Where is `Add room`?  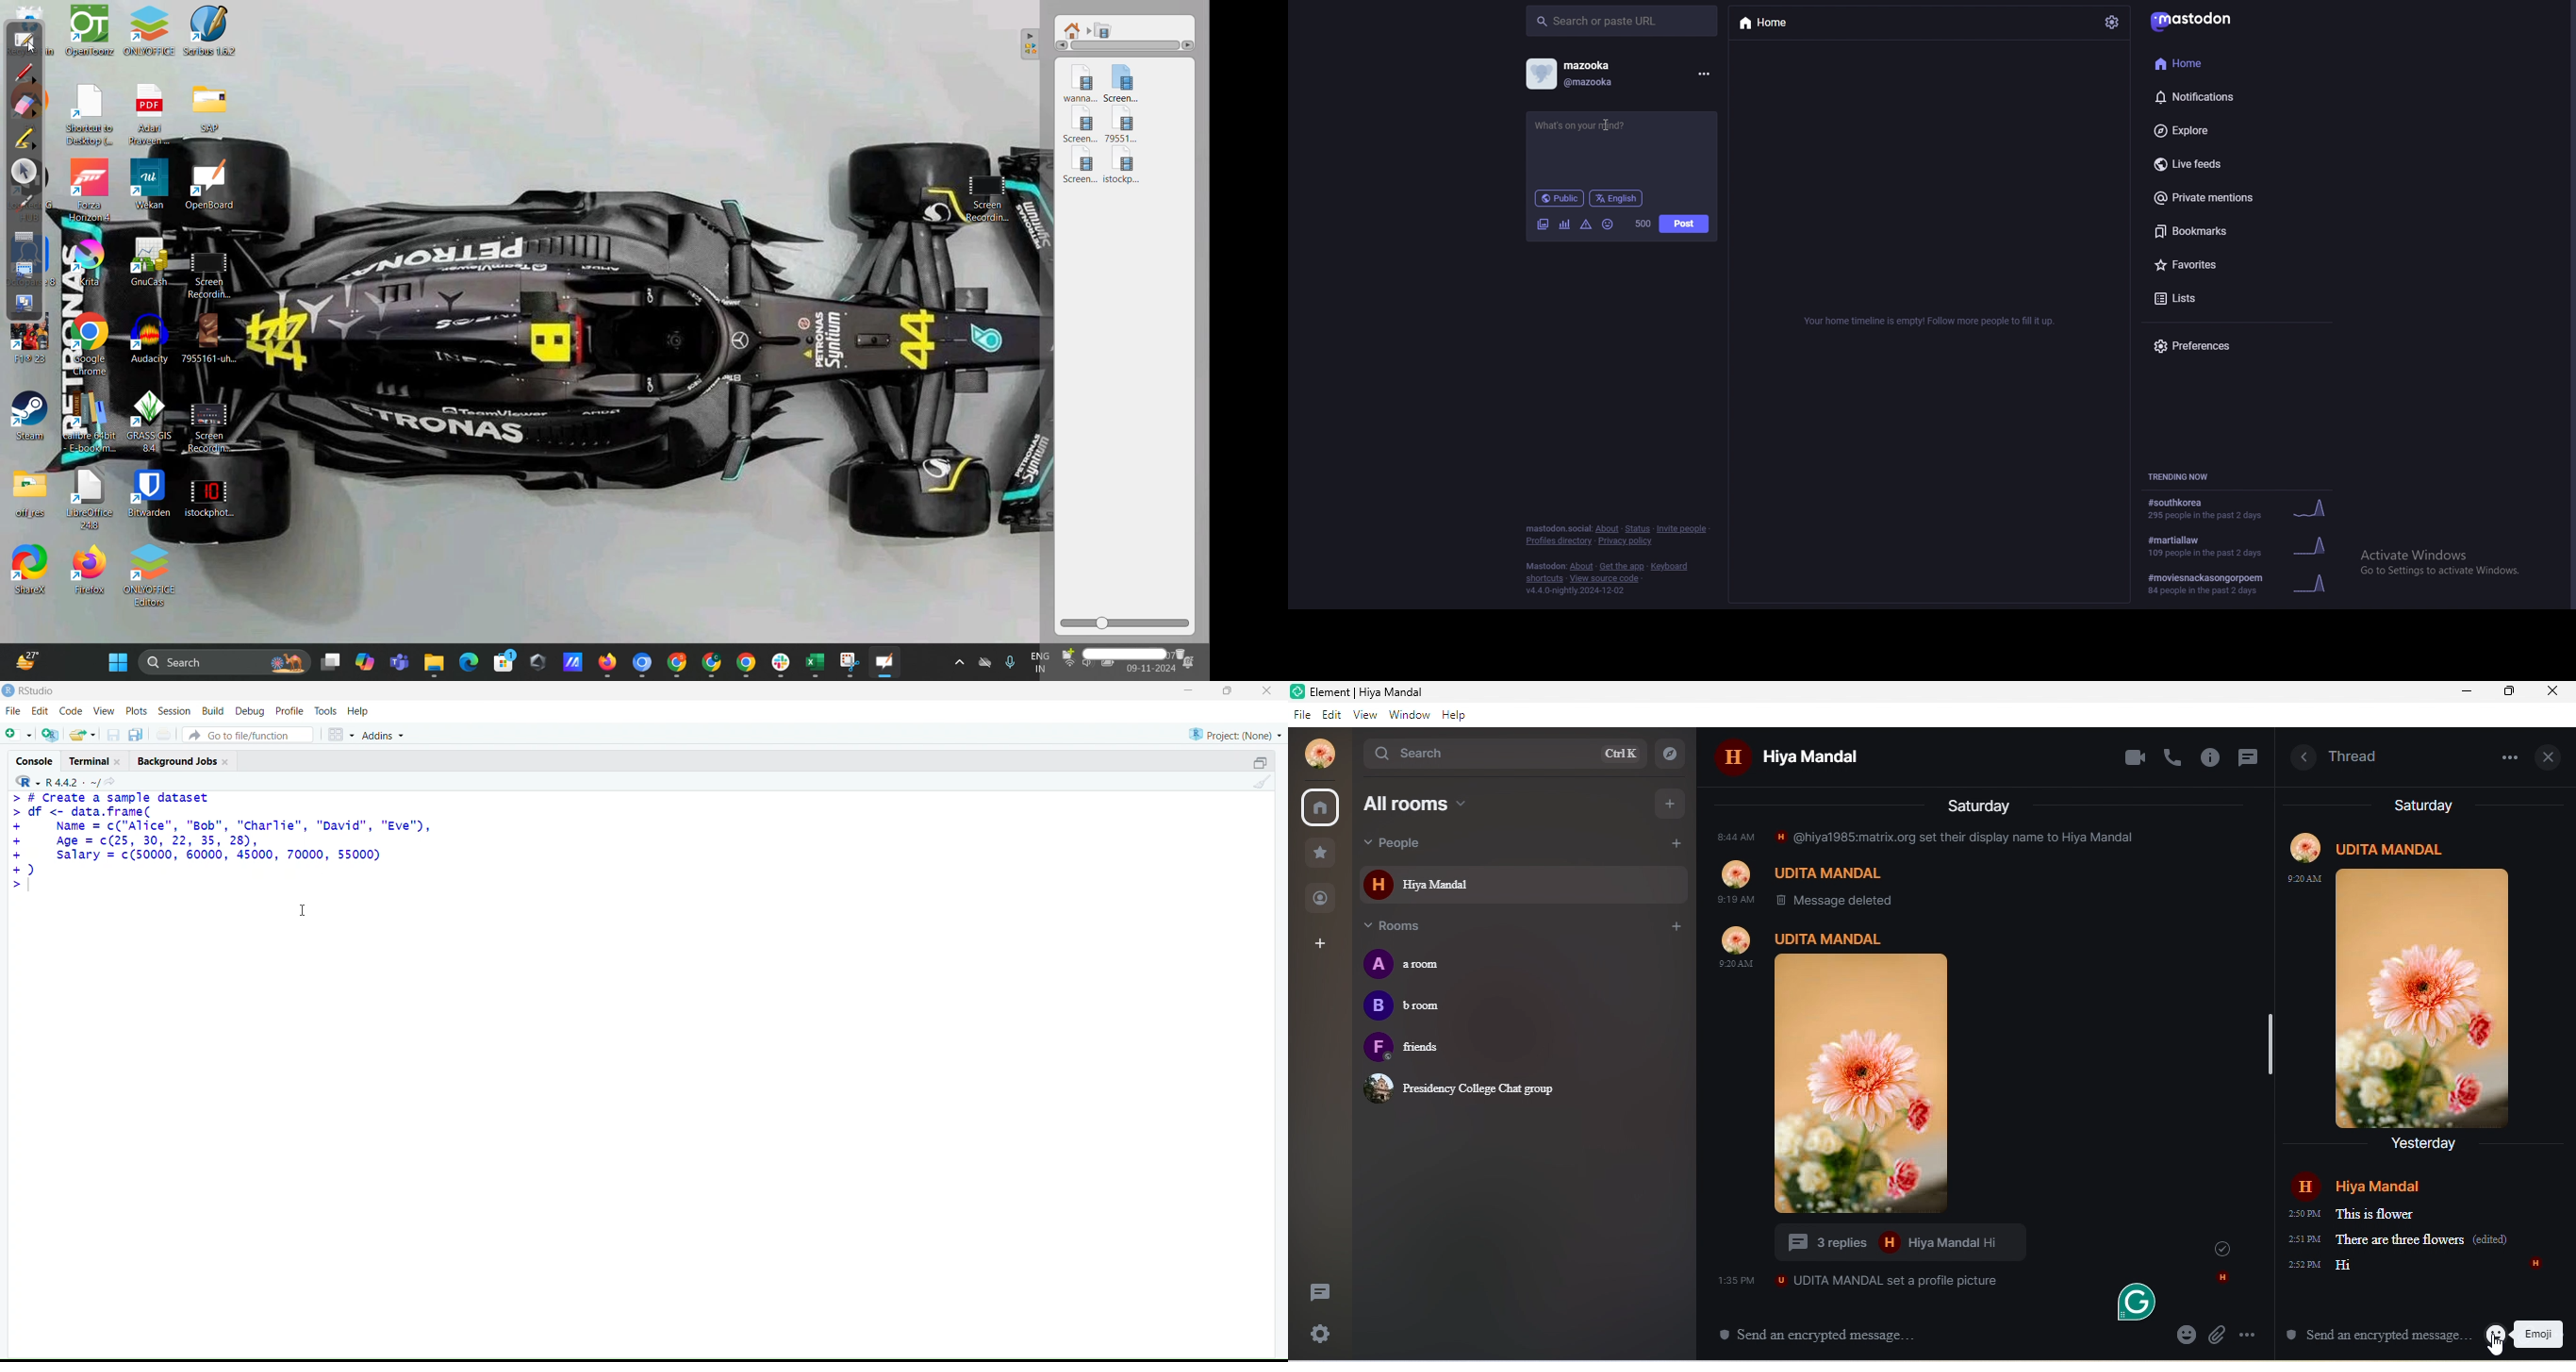 Add room is located at coordinates (1676, 925).